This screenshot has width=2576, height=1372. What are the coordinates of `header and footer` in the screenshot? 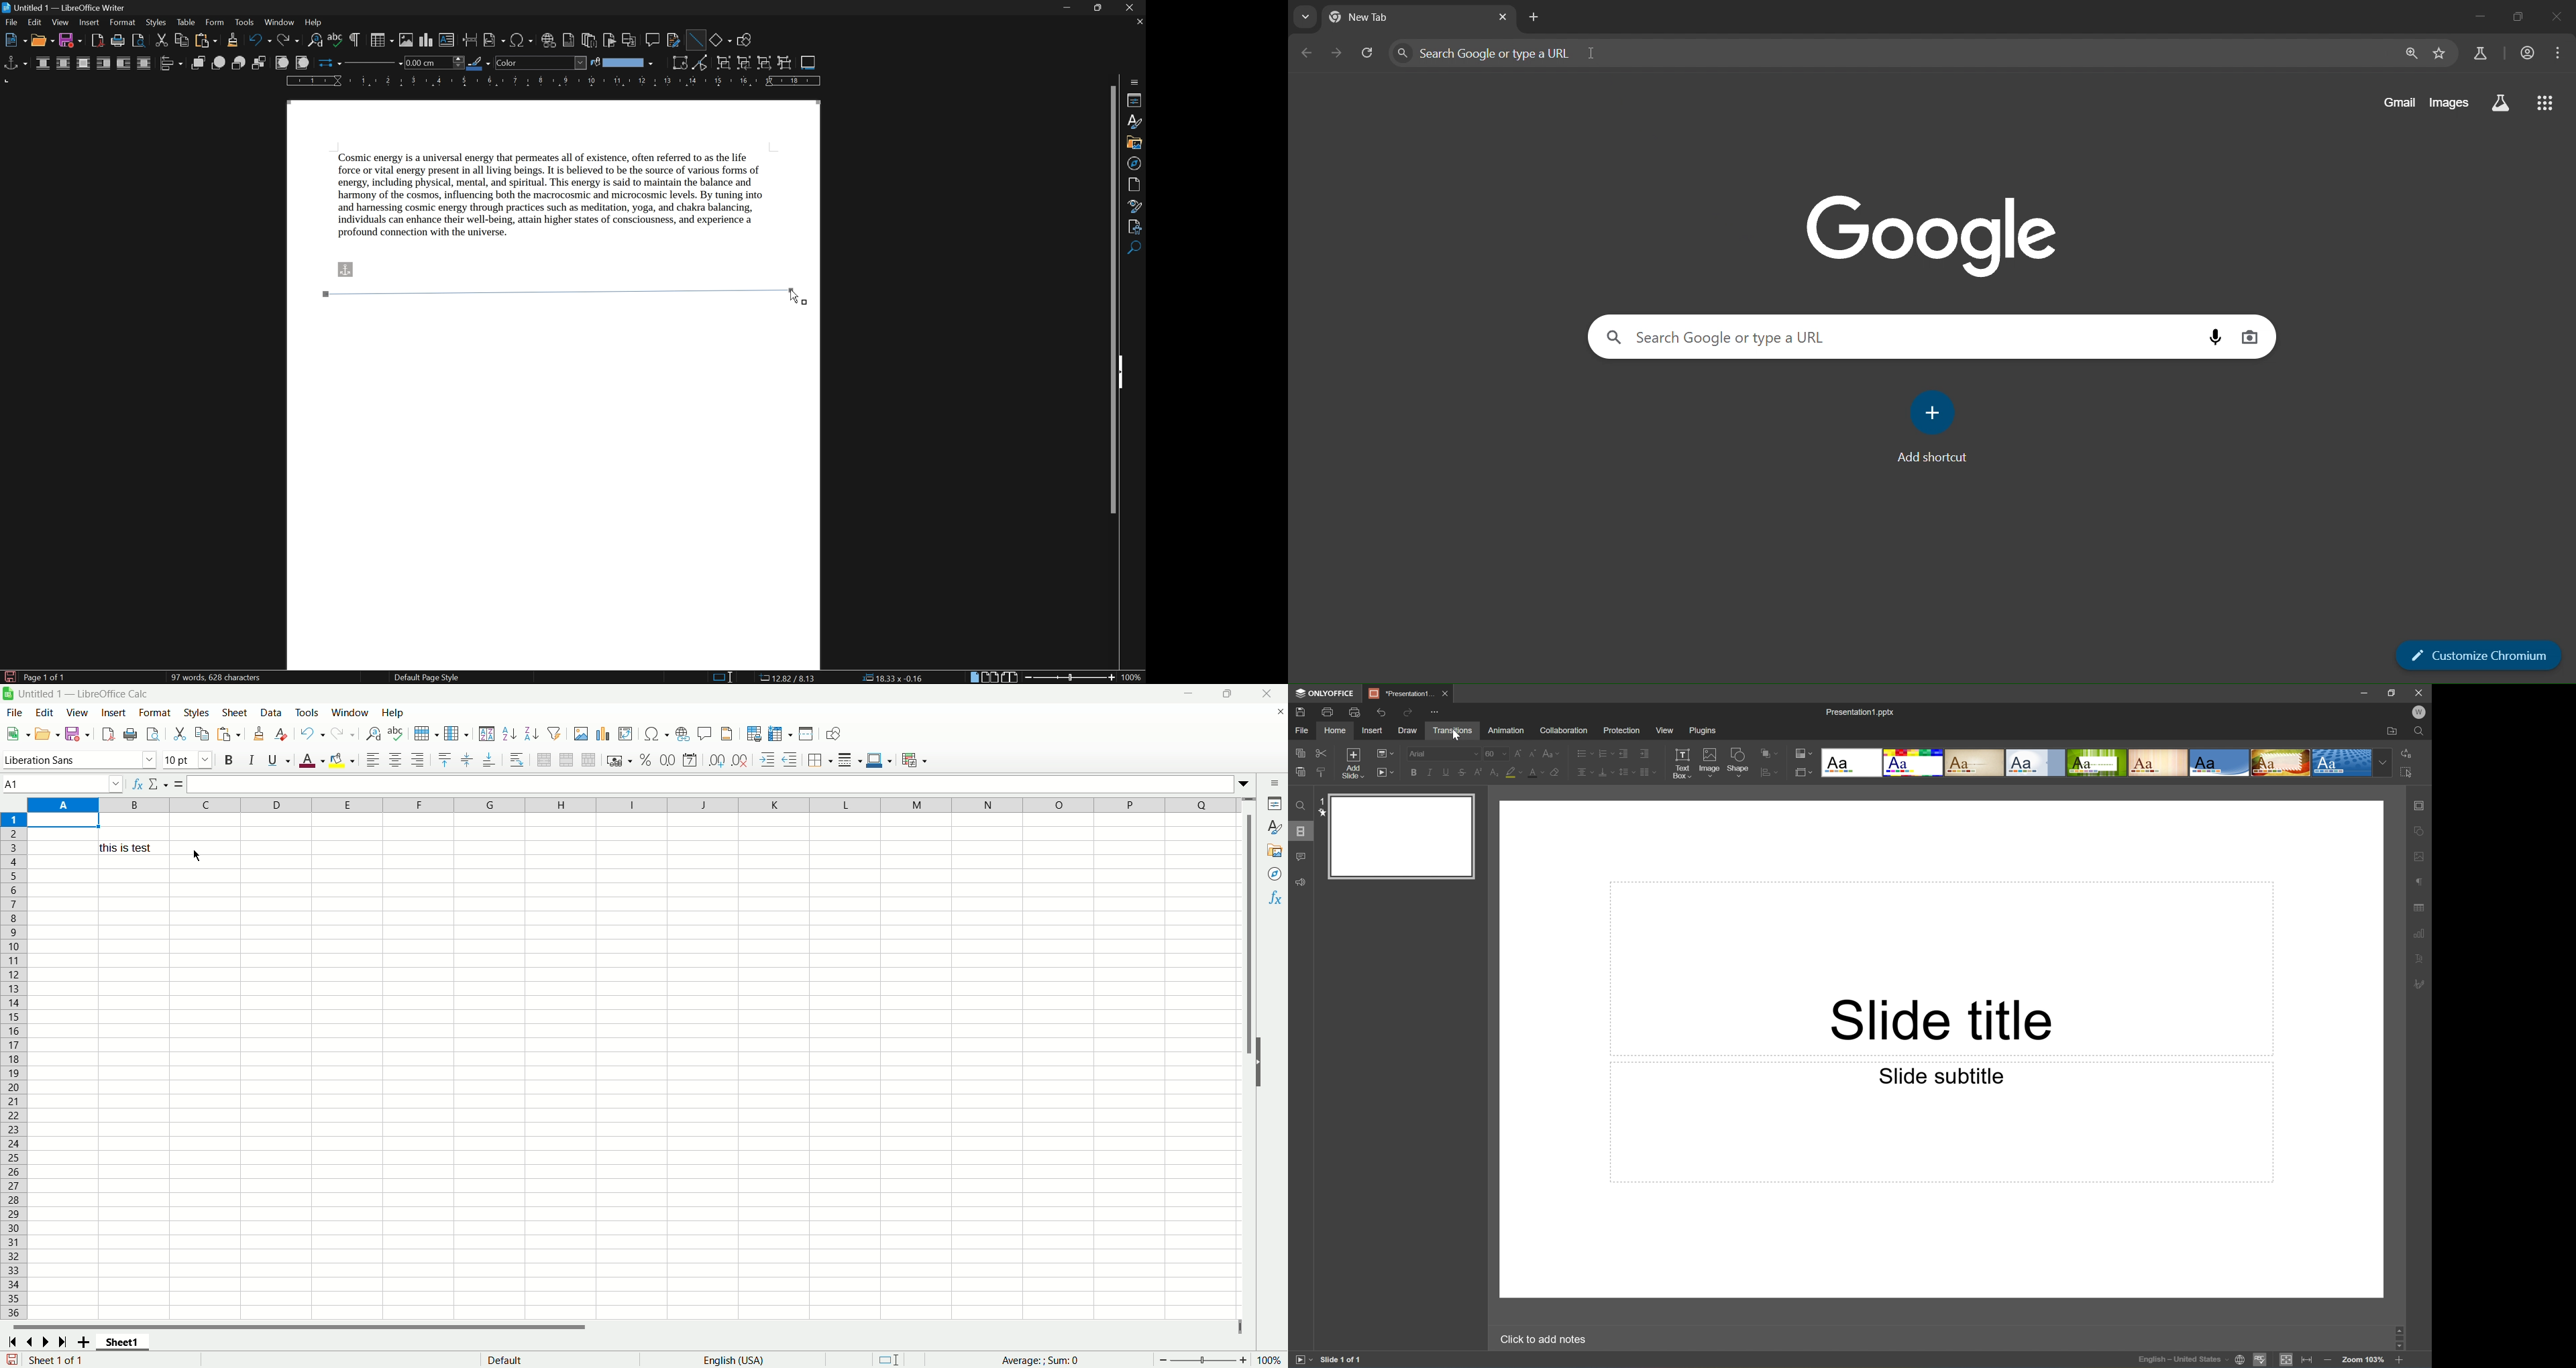 It's located at (729, 734).